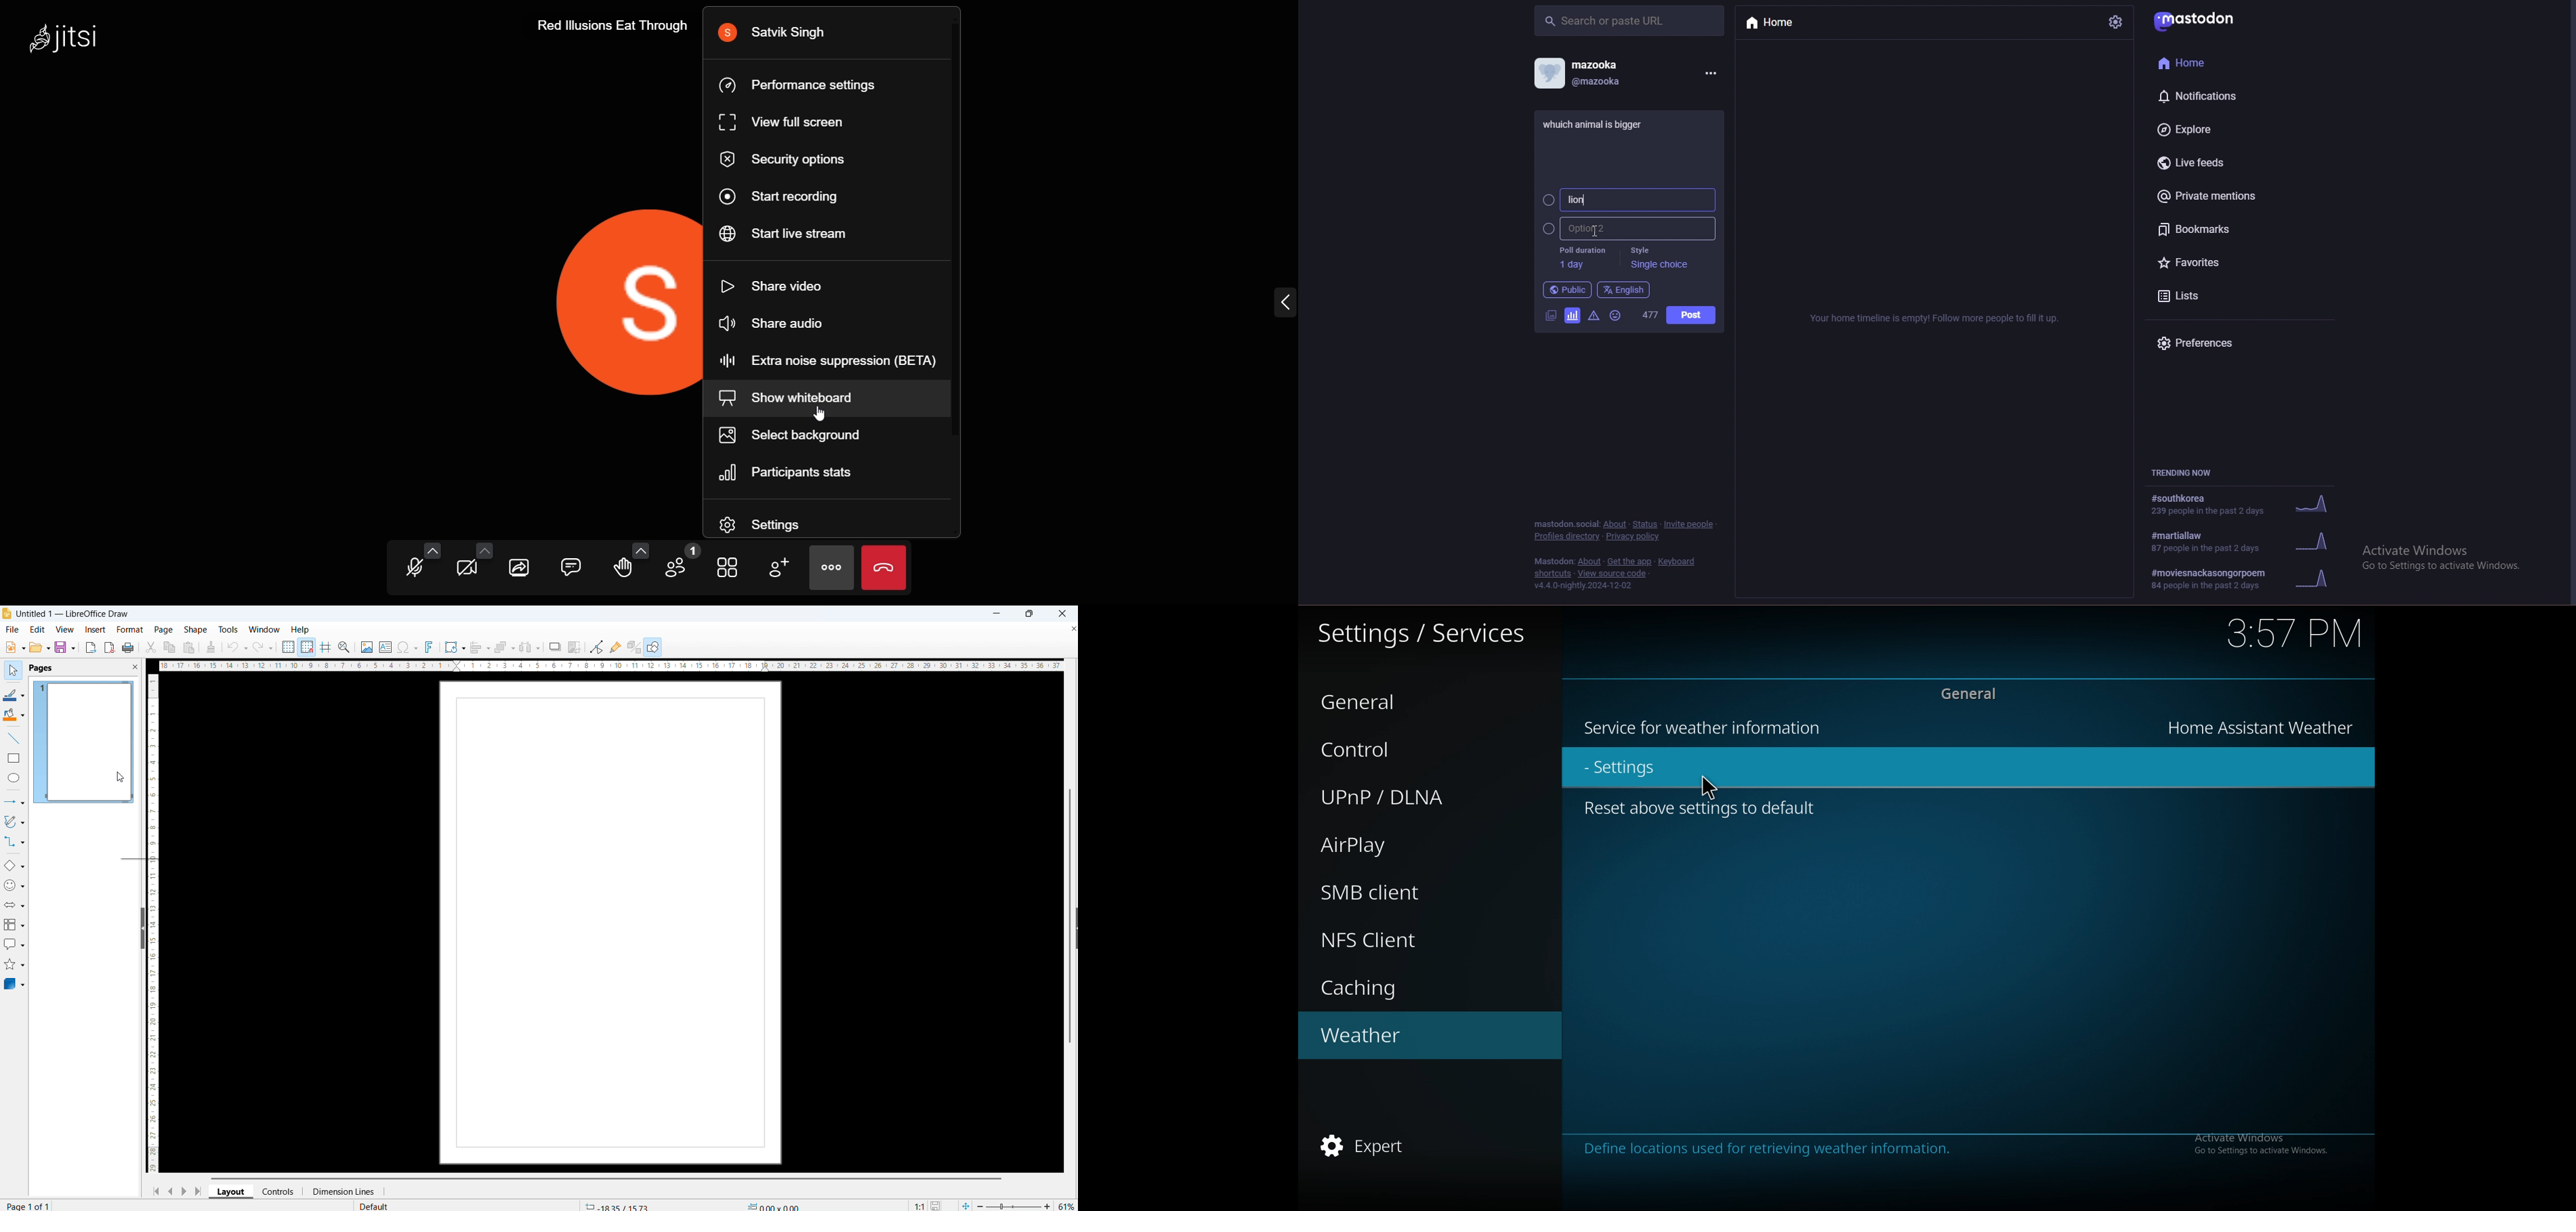 The height and width of the screenshot is (1232, 2576). Describe the element at coordinates (386, 647) in the screenshot. I see `Insert textbox` at that location.